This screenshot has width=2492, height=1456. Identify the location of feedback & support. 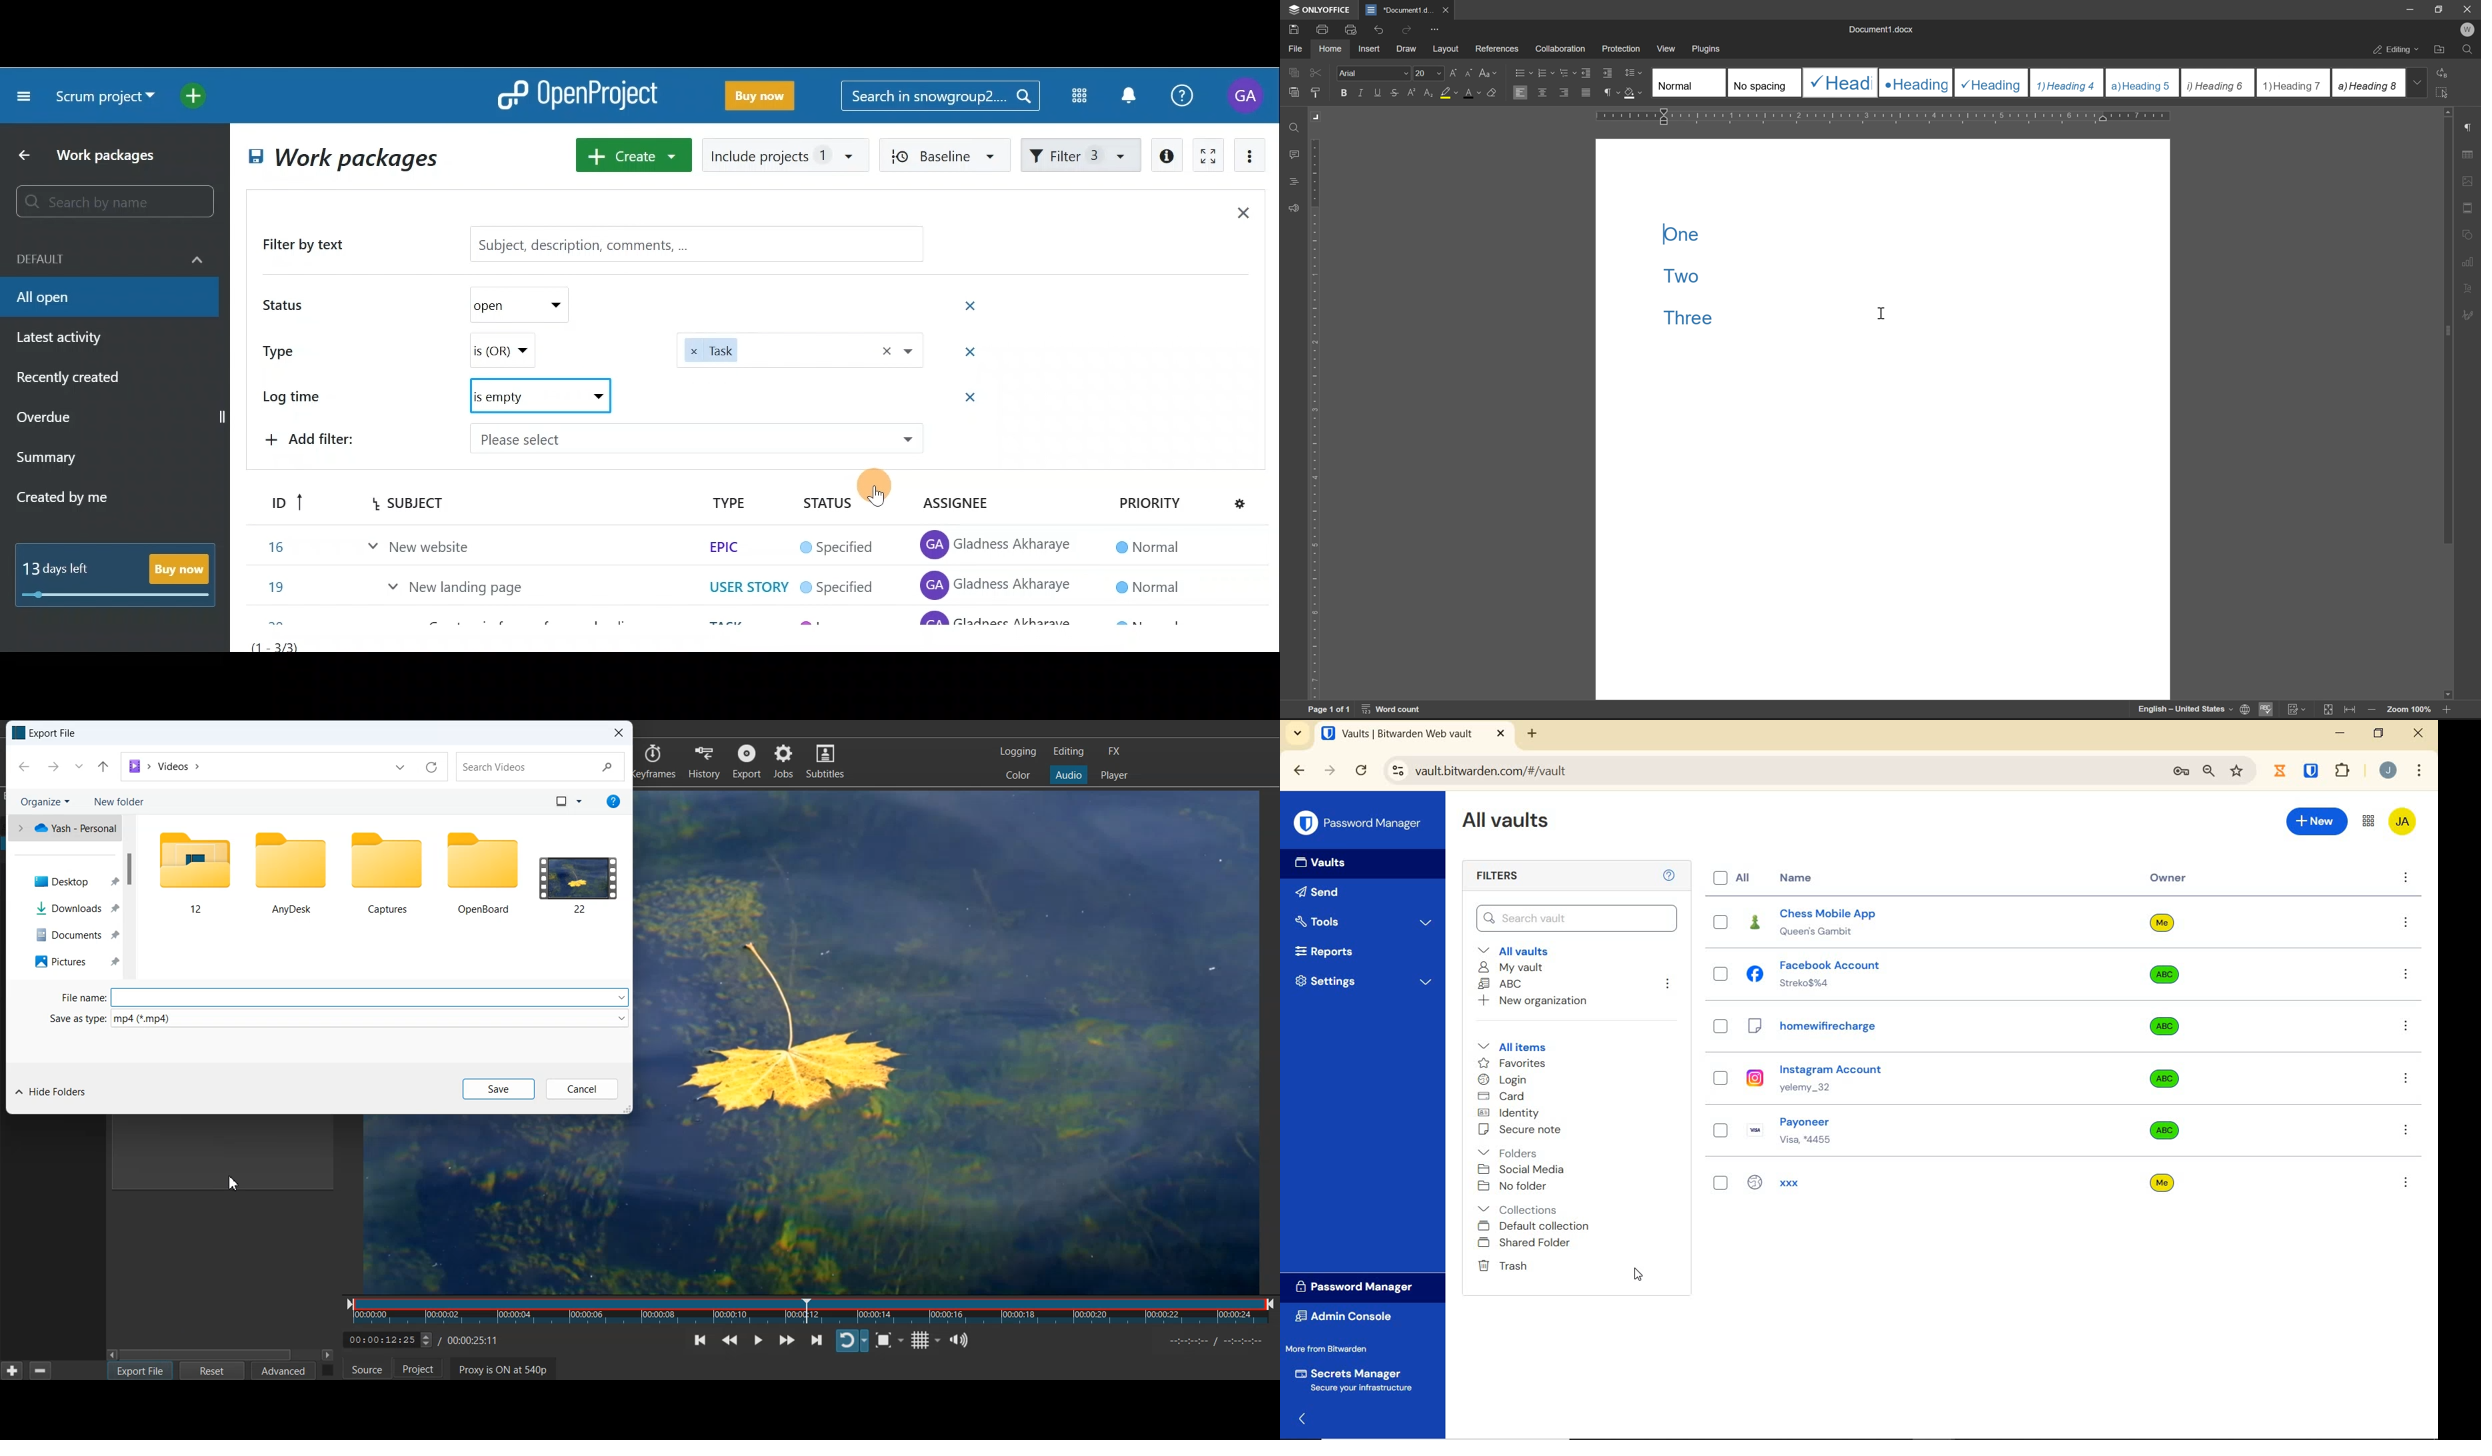
(1295, 209).